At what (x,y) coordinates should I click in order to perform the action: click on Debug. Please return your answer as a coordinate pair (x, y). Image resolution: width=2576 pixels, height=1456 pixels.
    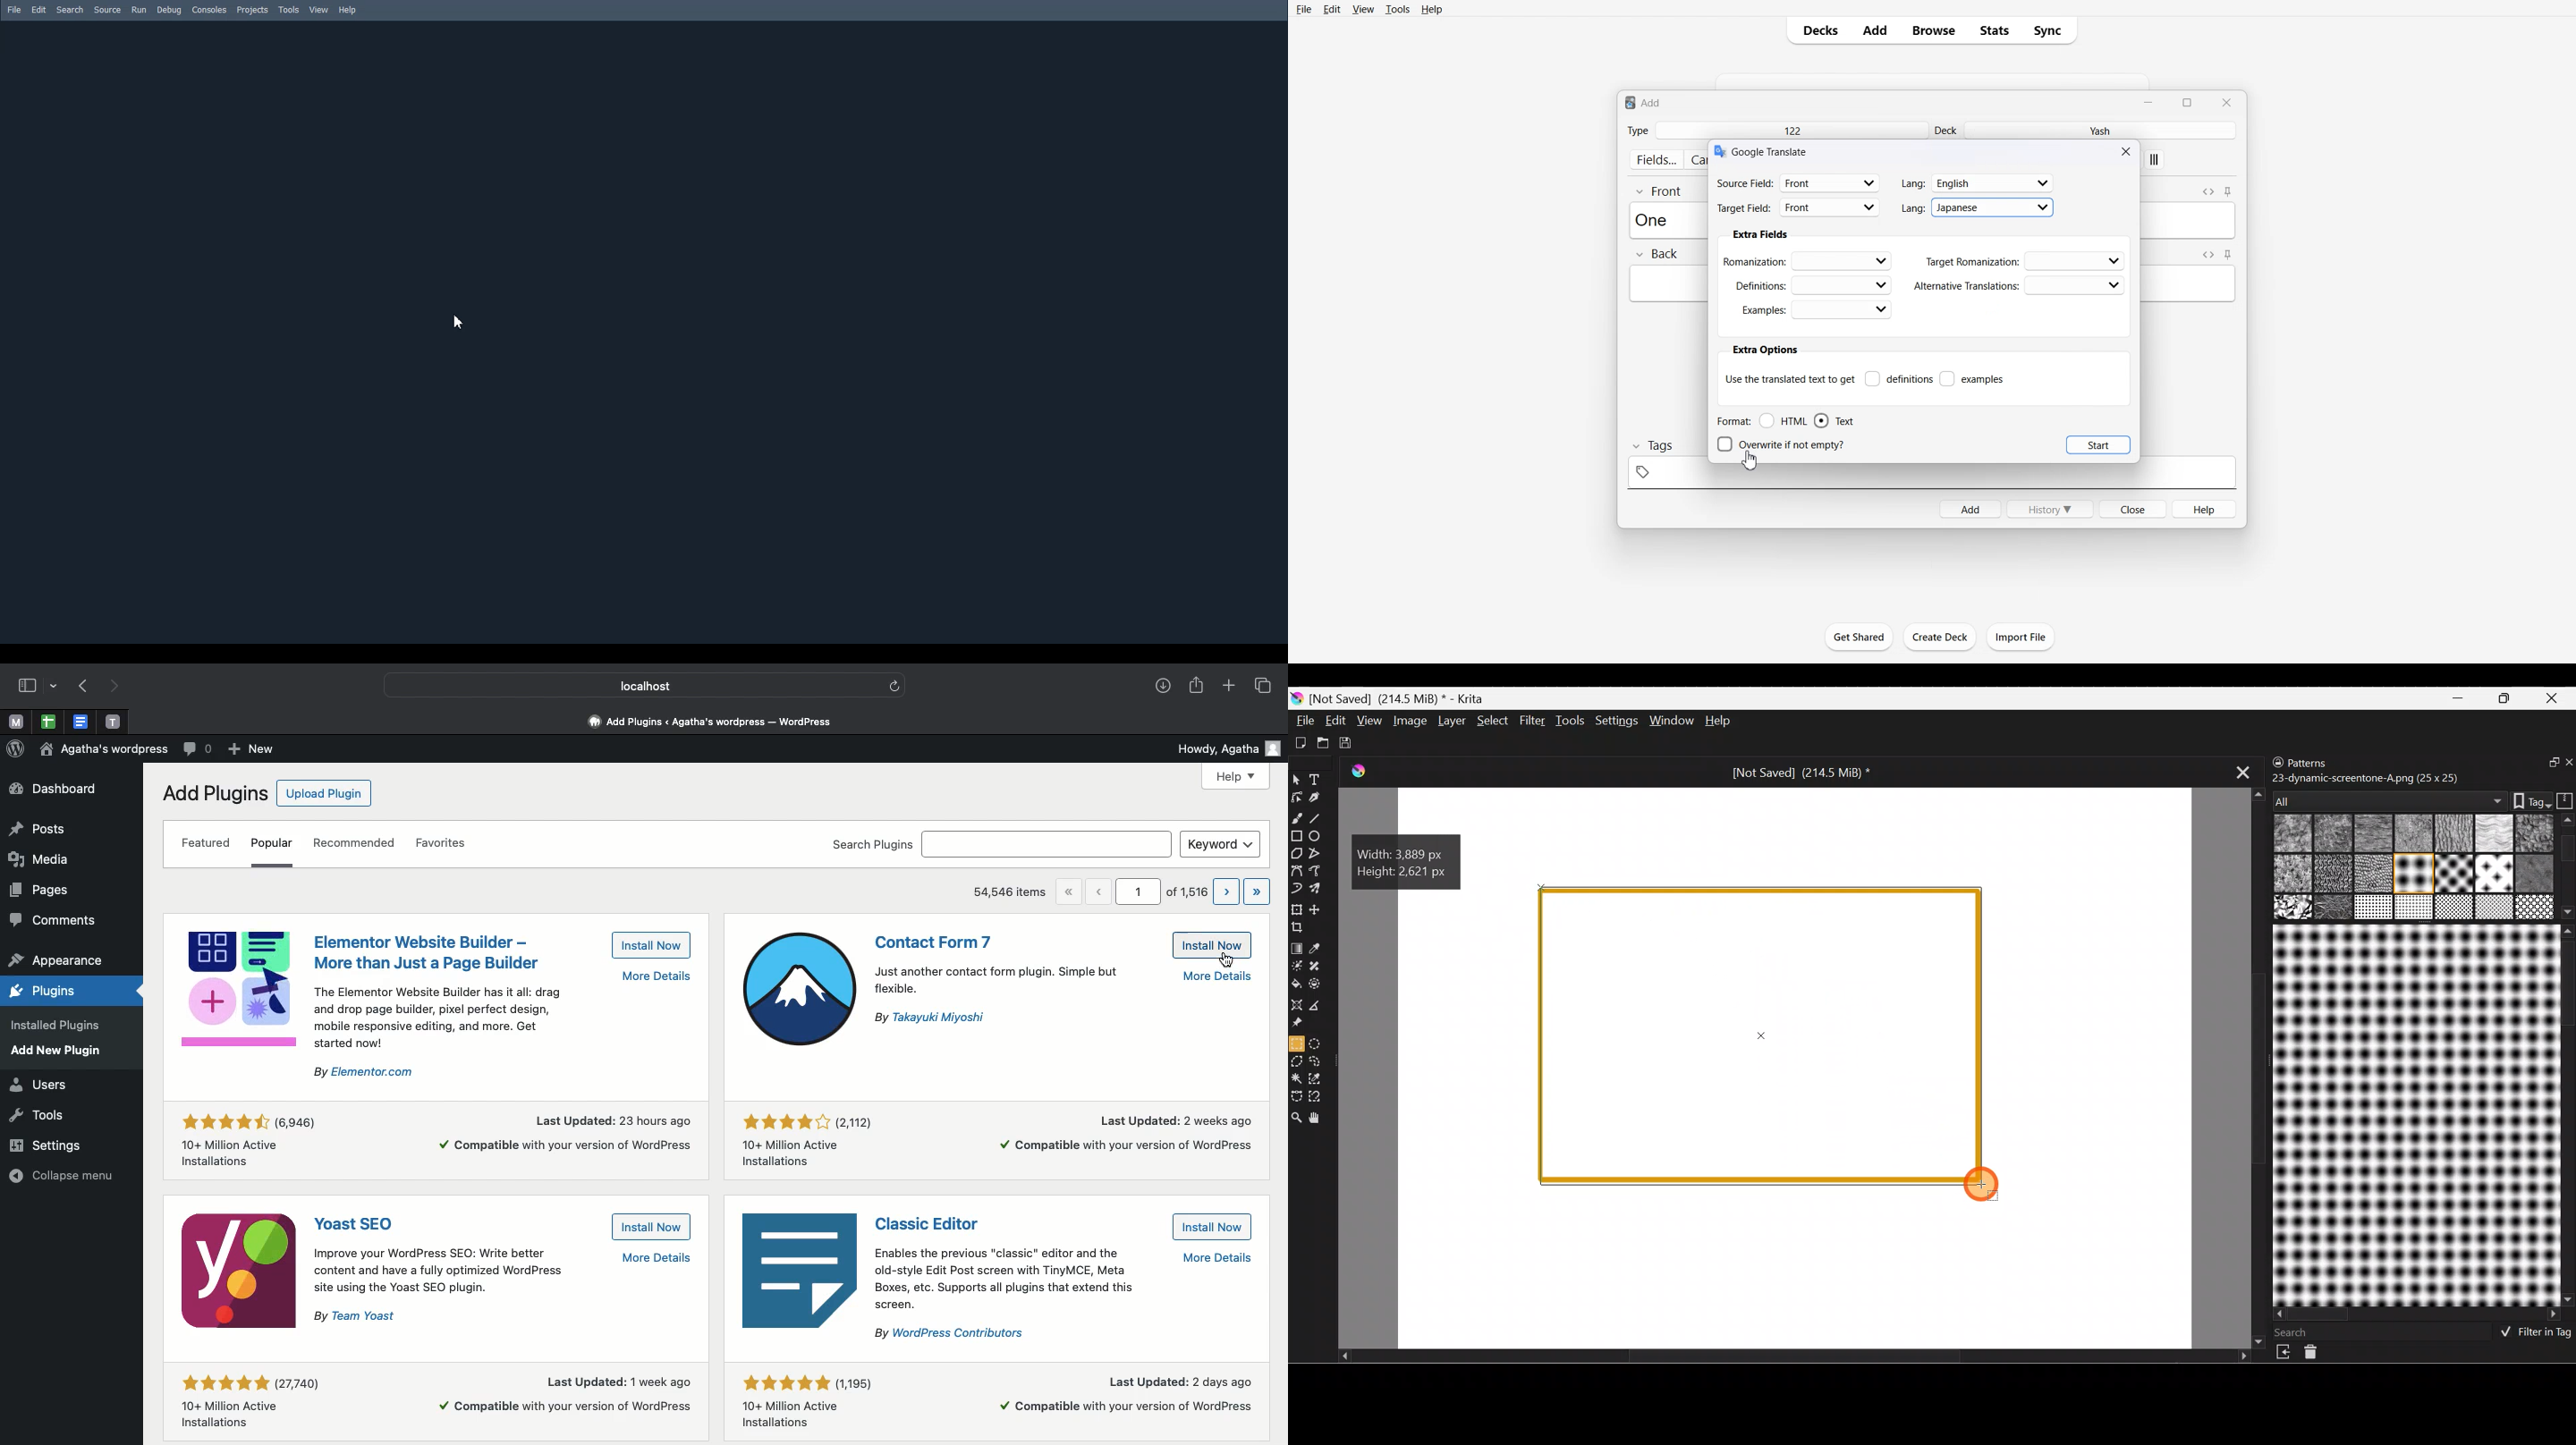
    Looking at the image, I should click on (169, 10).